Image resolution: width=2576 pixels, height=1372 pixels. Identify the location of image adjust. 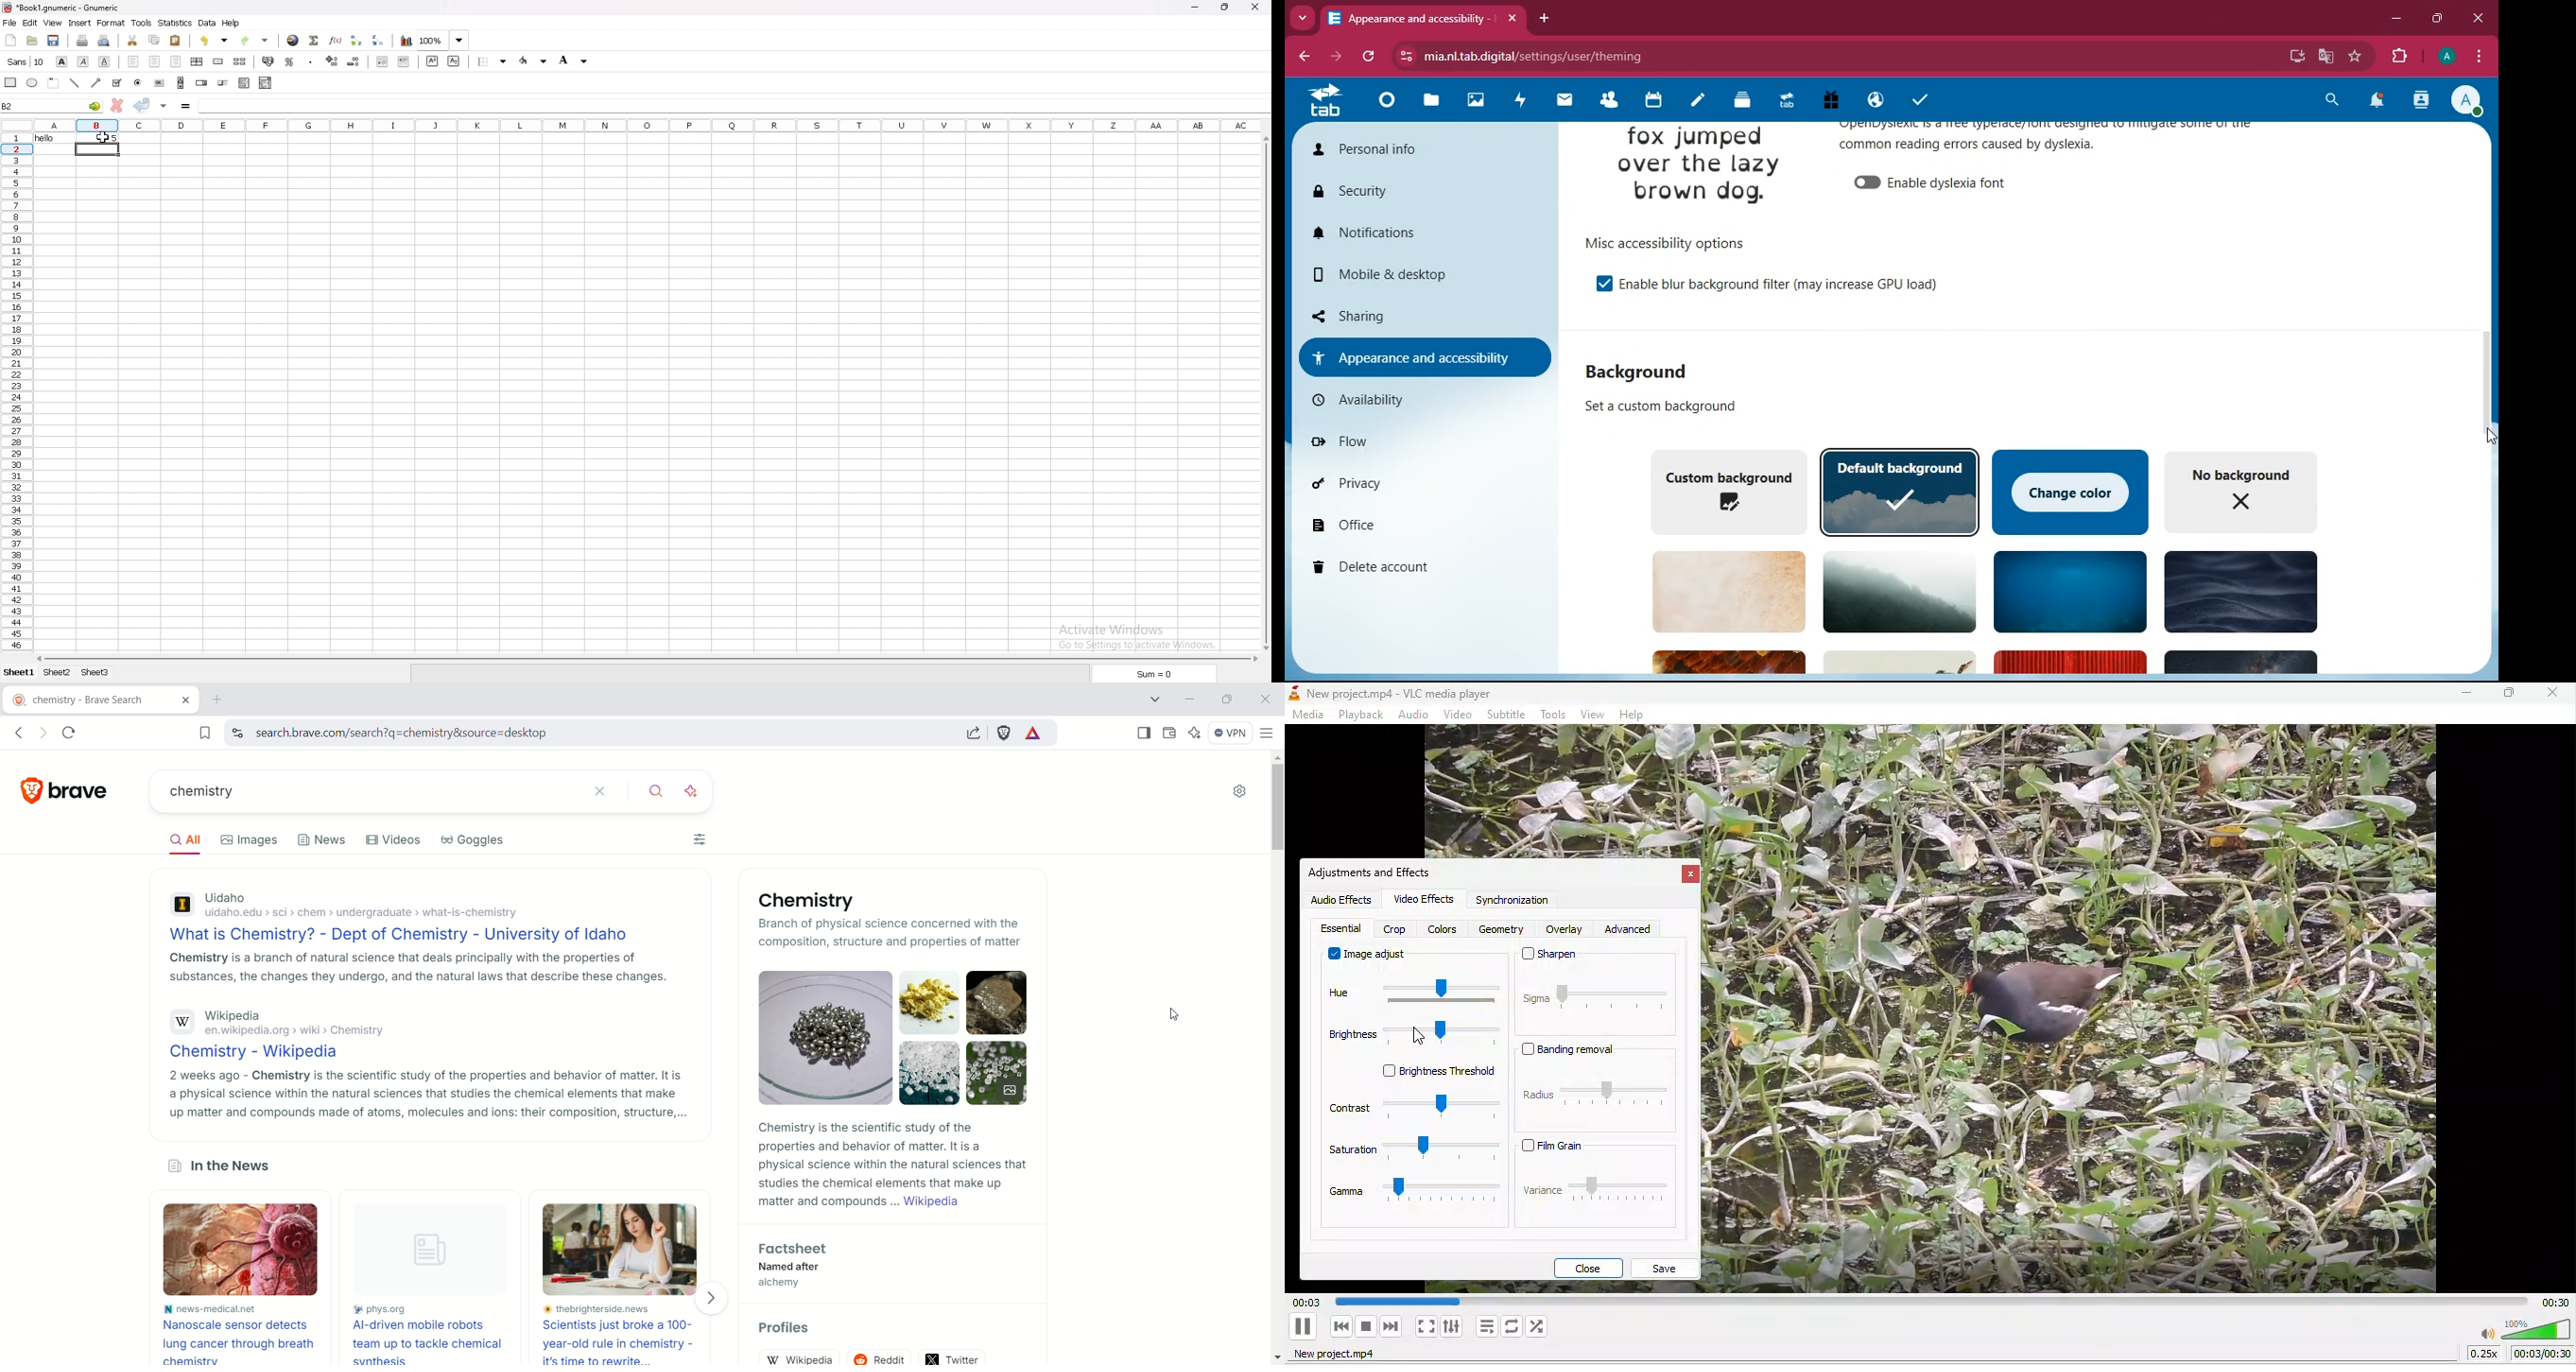
(1369, 957).